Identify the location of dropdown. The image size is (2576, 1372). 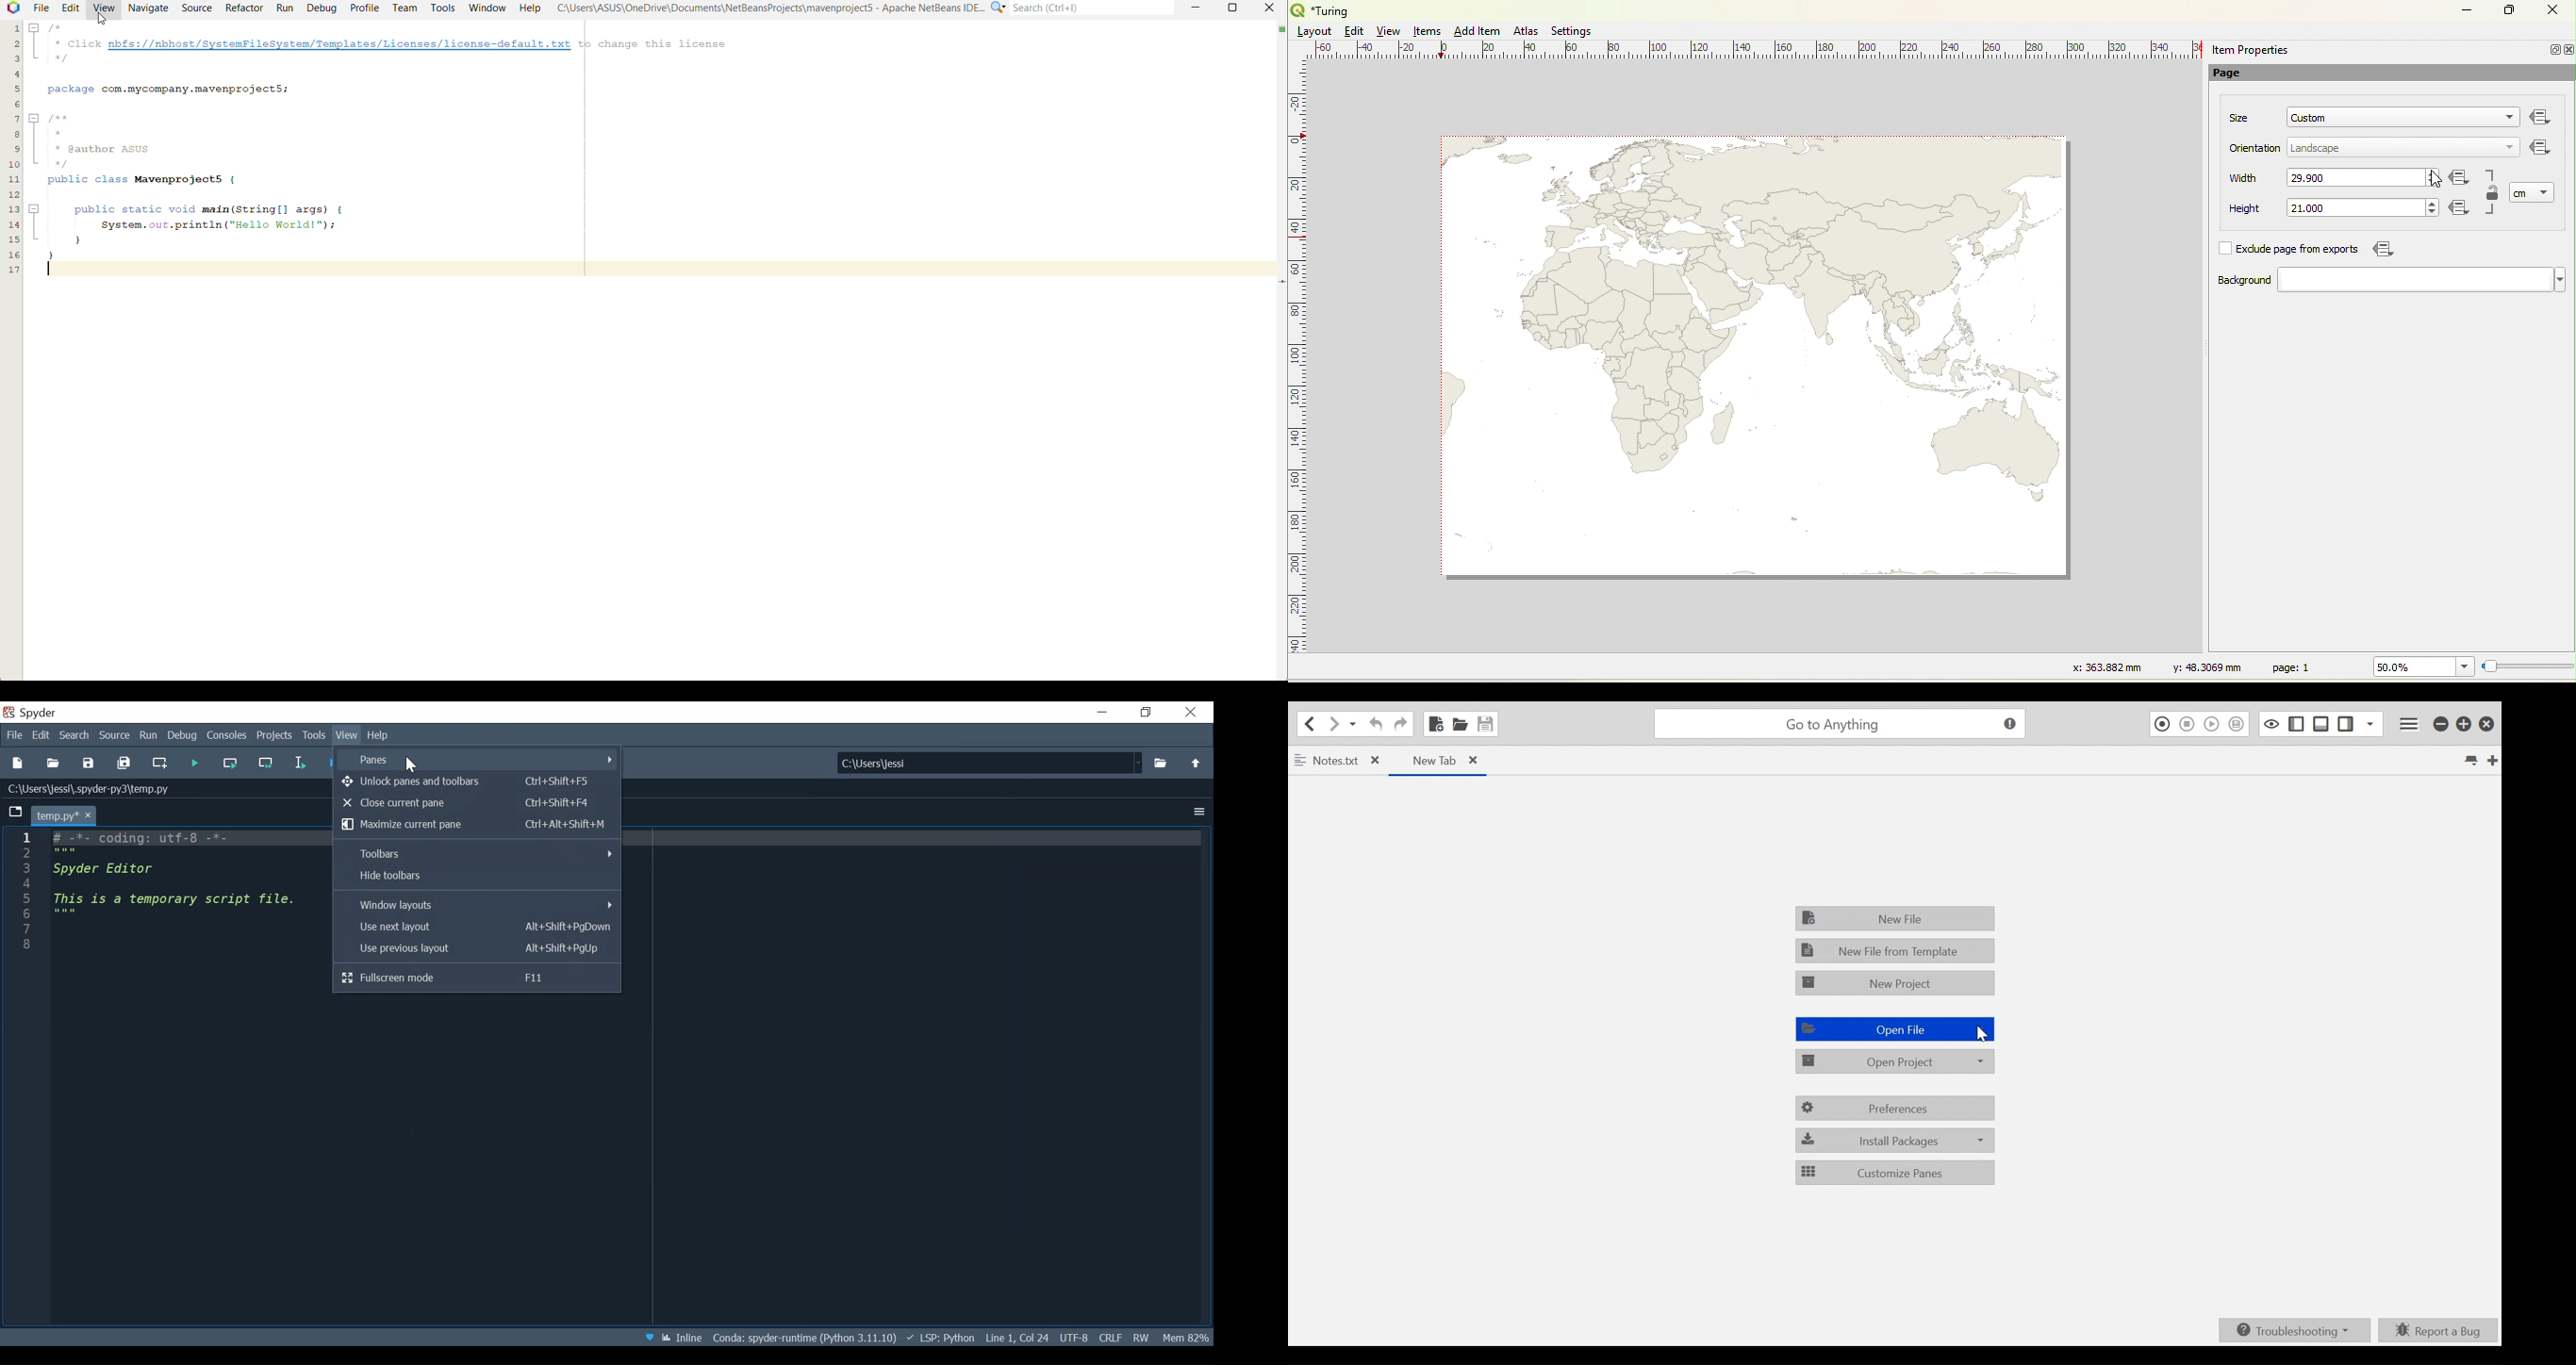
(2546, 191).